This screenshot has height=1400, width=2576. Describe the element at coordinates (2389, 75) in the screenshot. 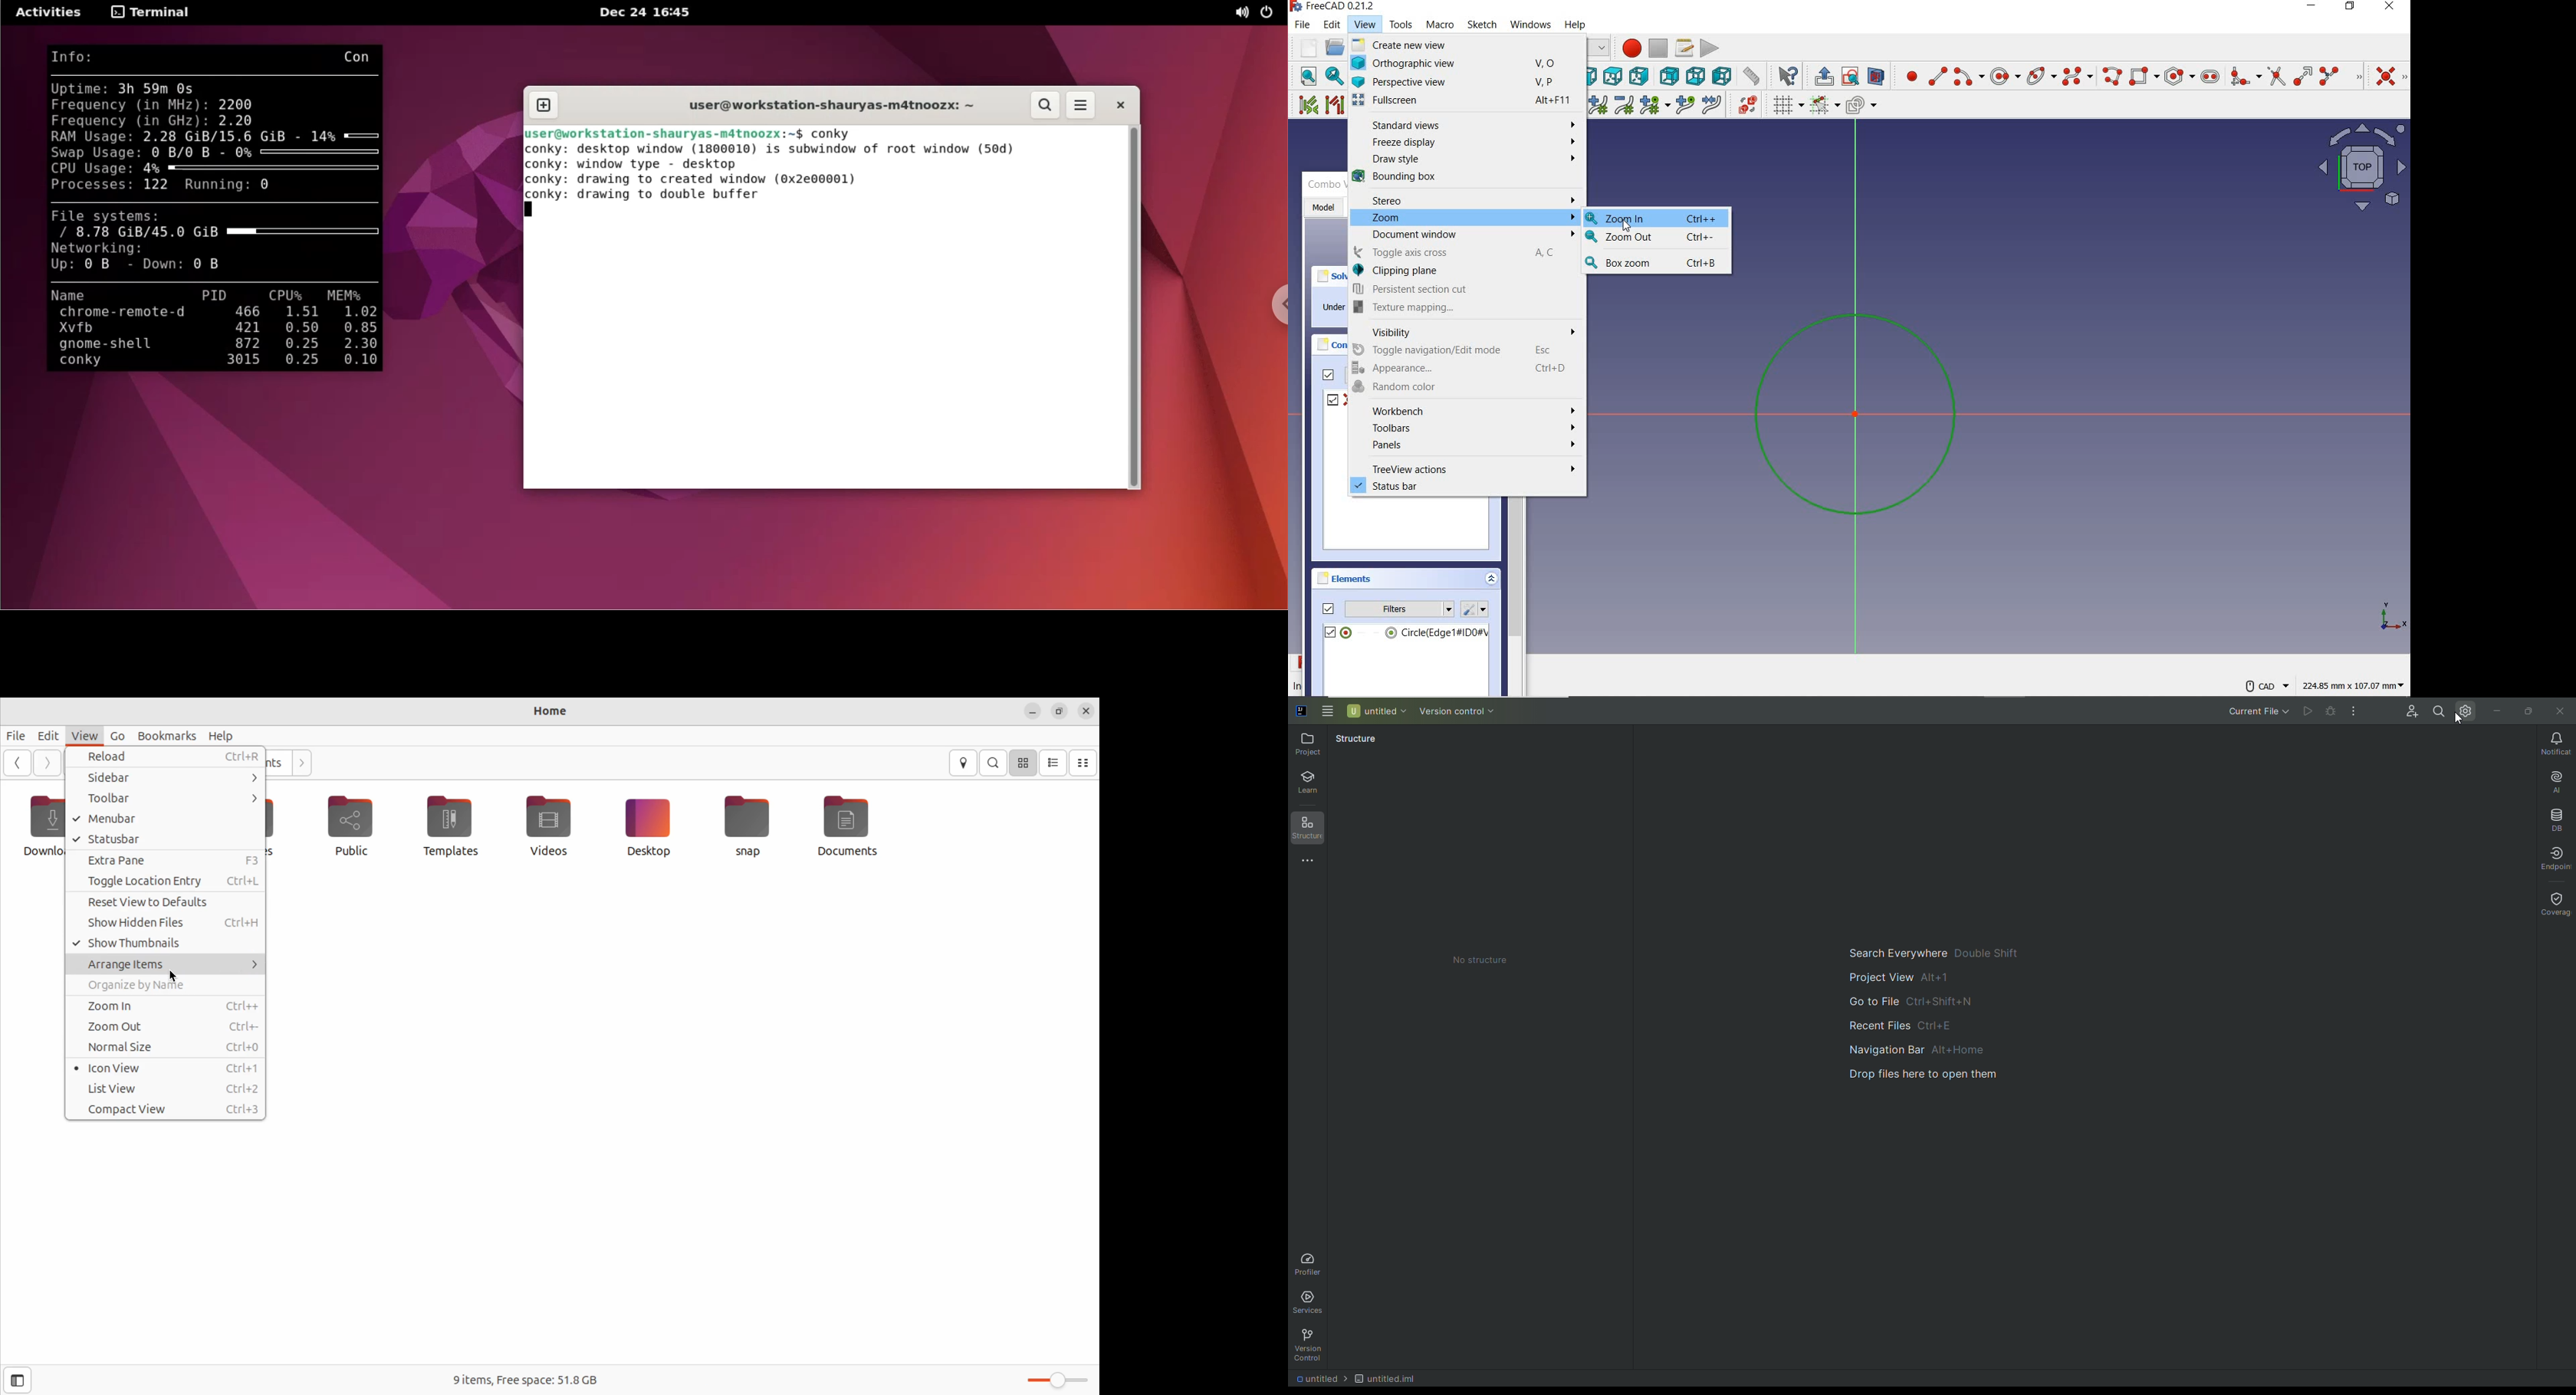

I see `constrain coincident` at that location.